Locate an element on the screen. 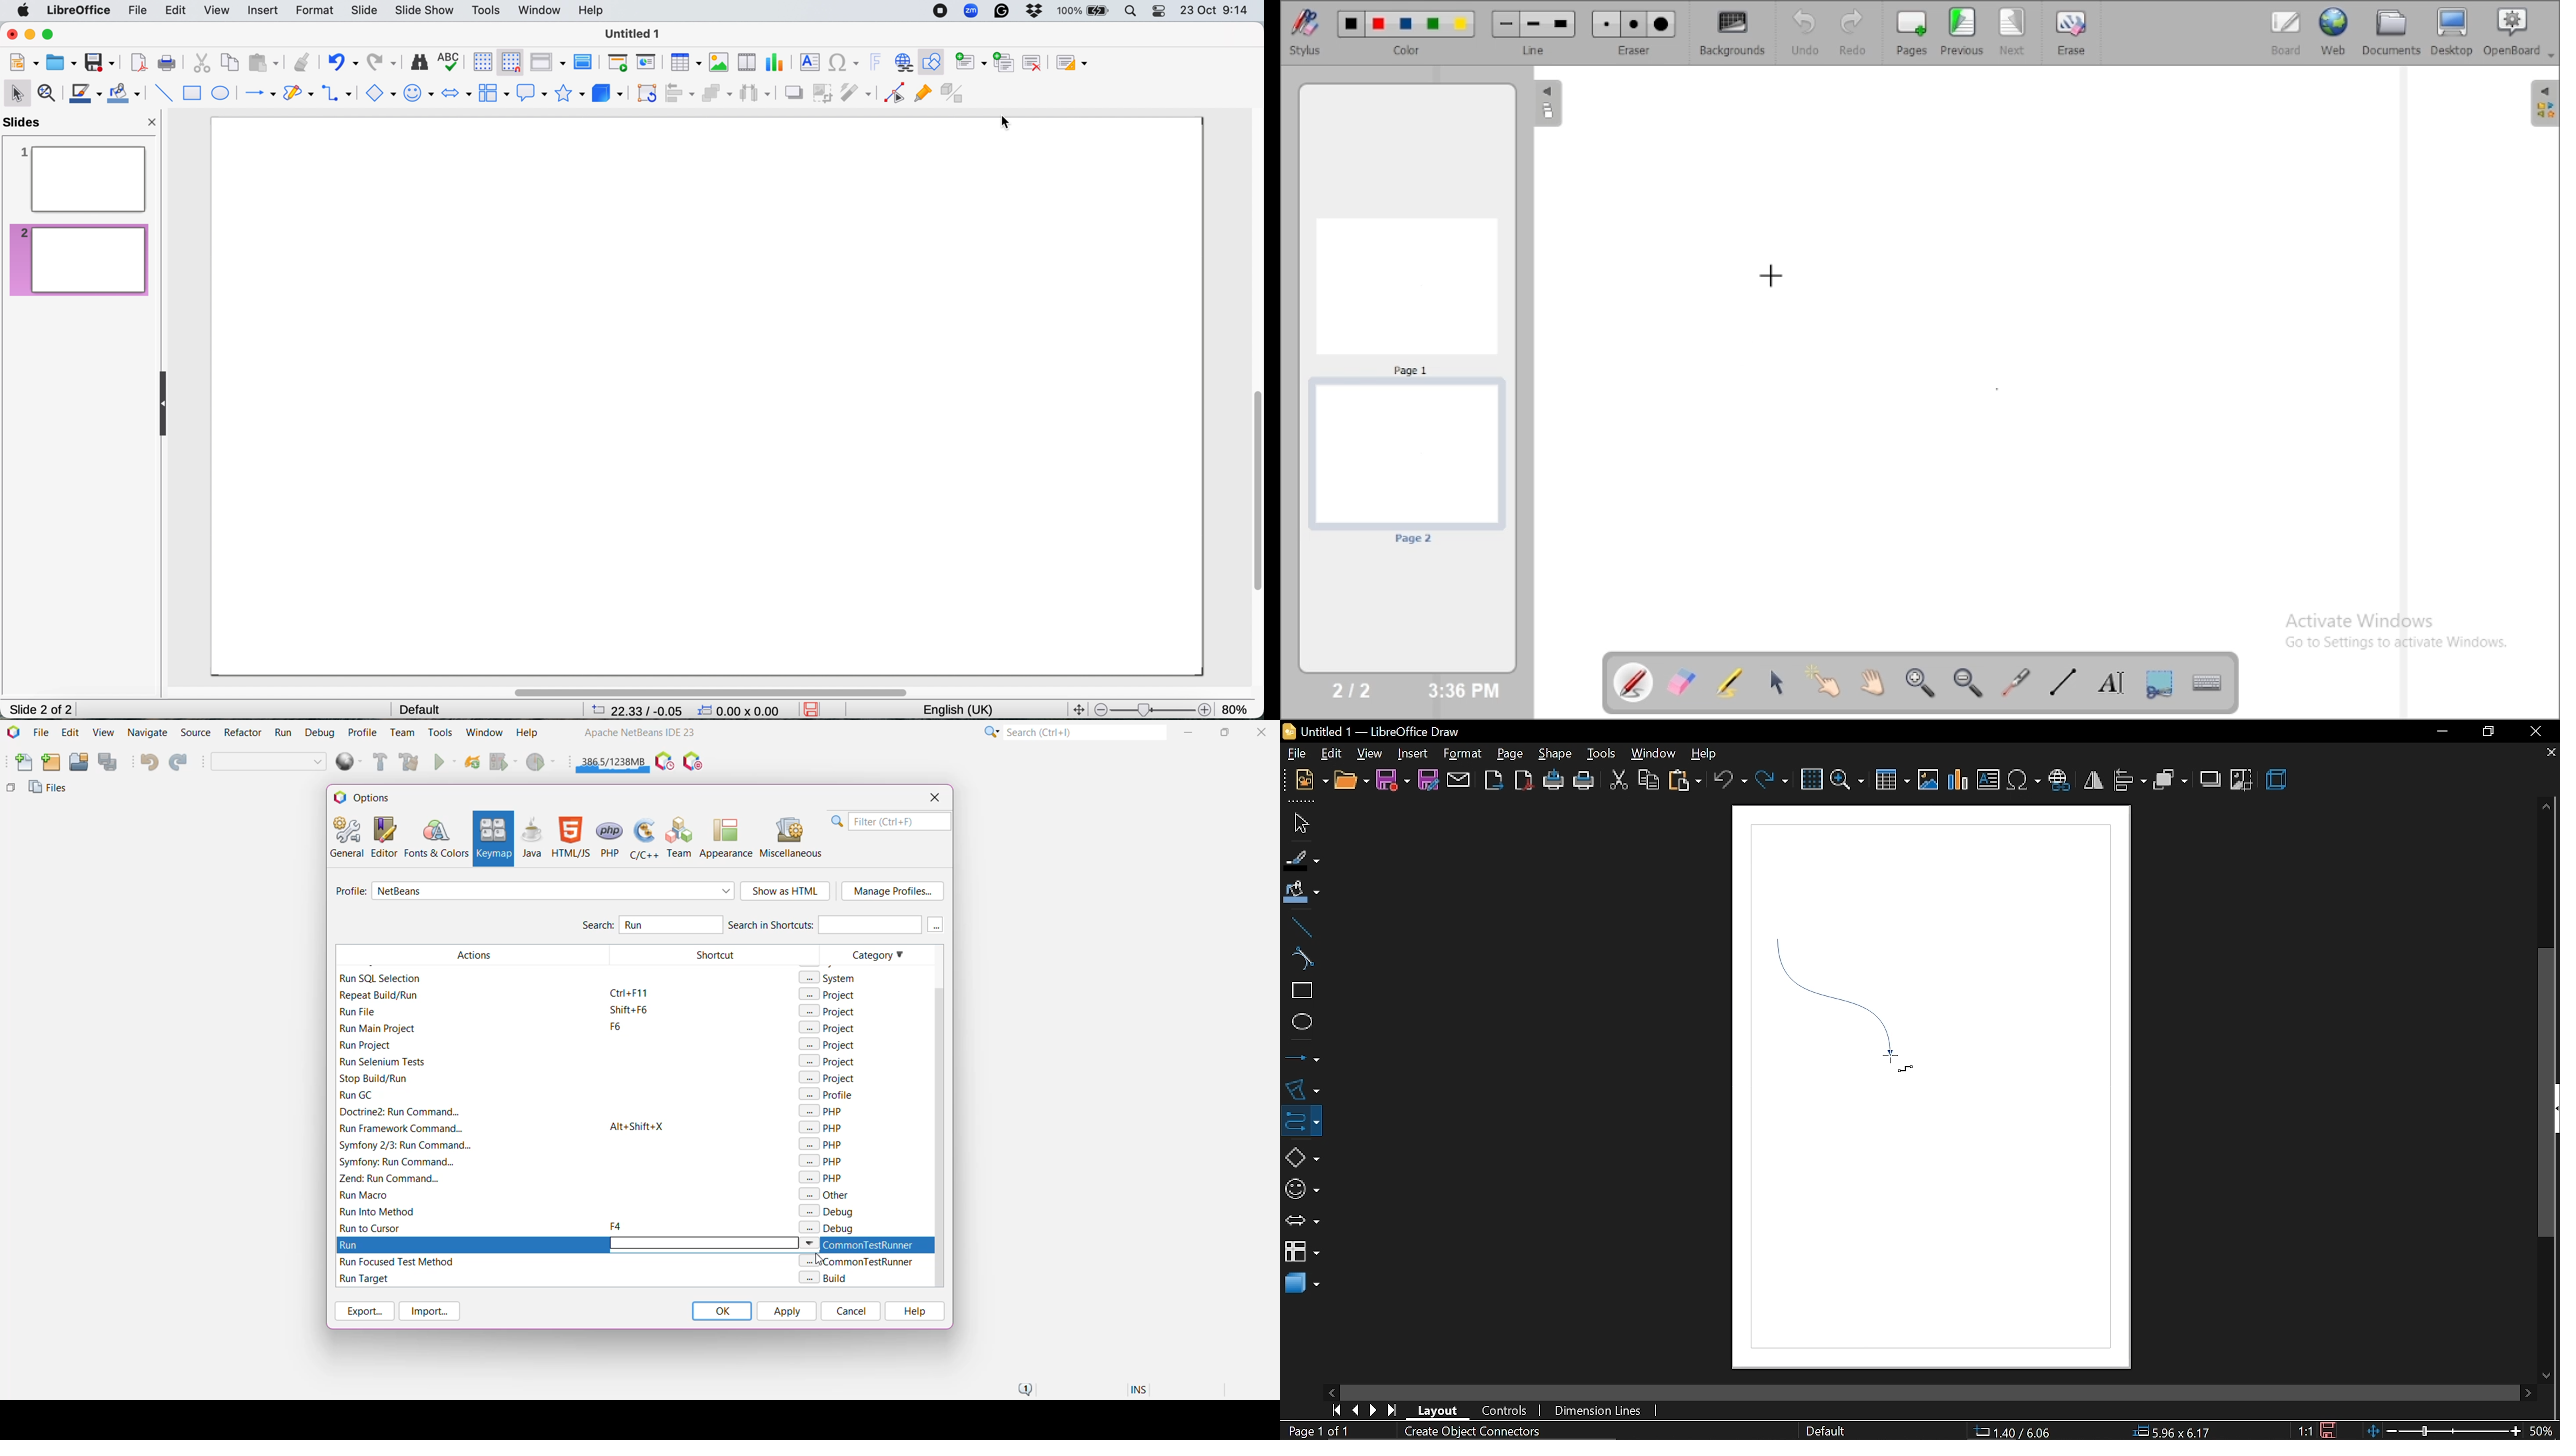 This screenshot has width=2576, height=1456. close is located at coordinates (2533, 731).